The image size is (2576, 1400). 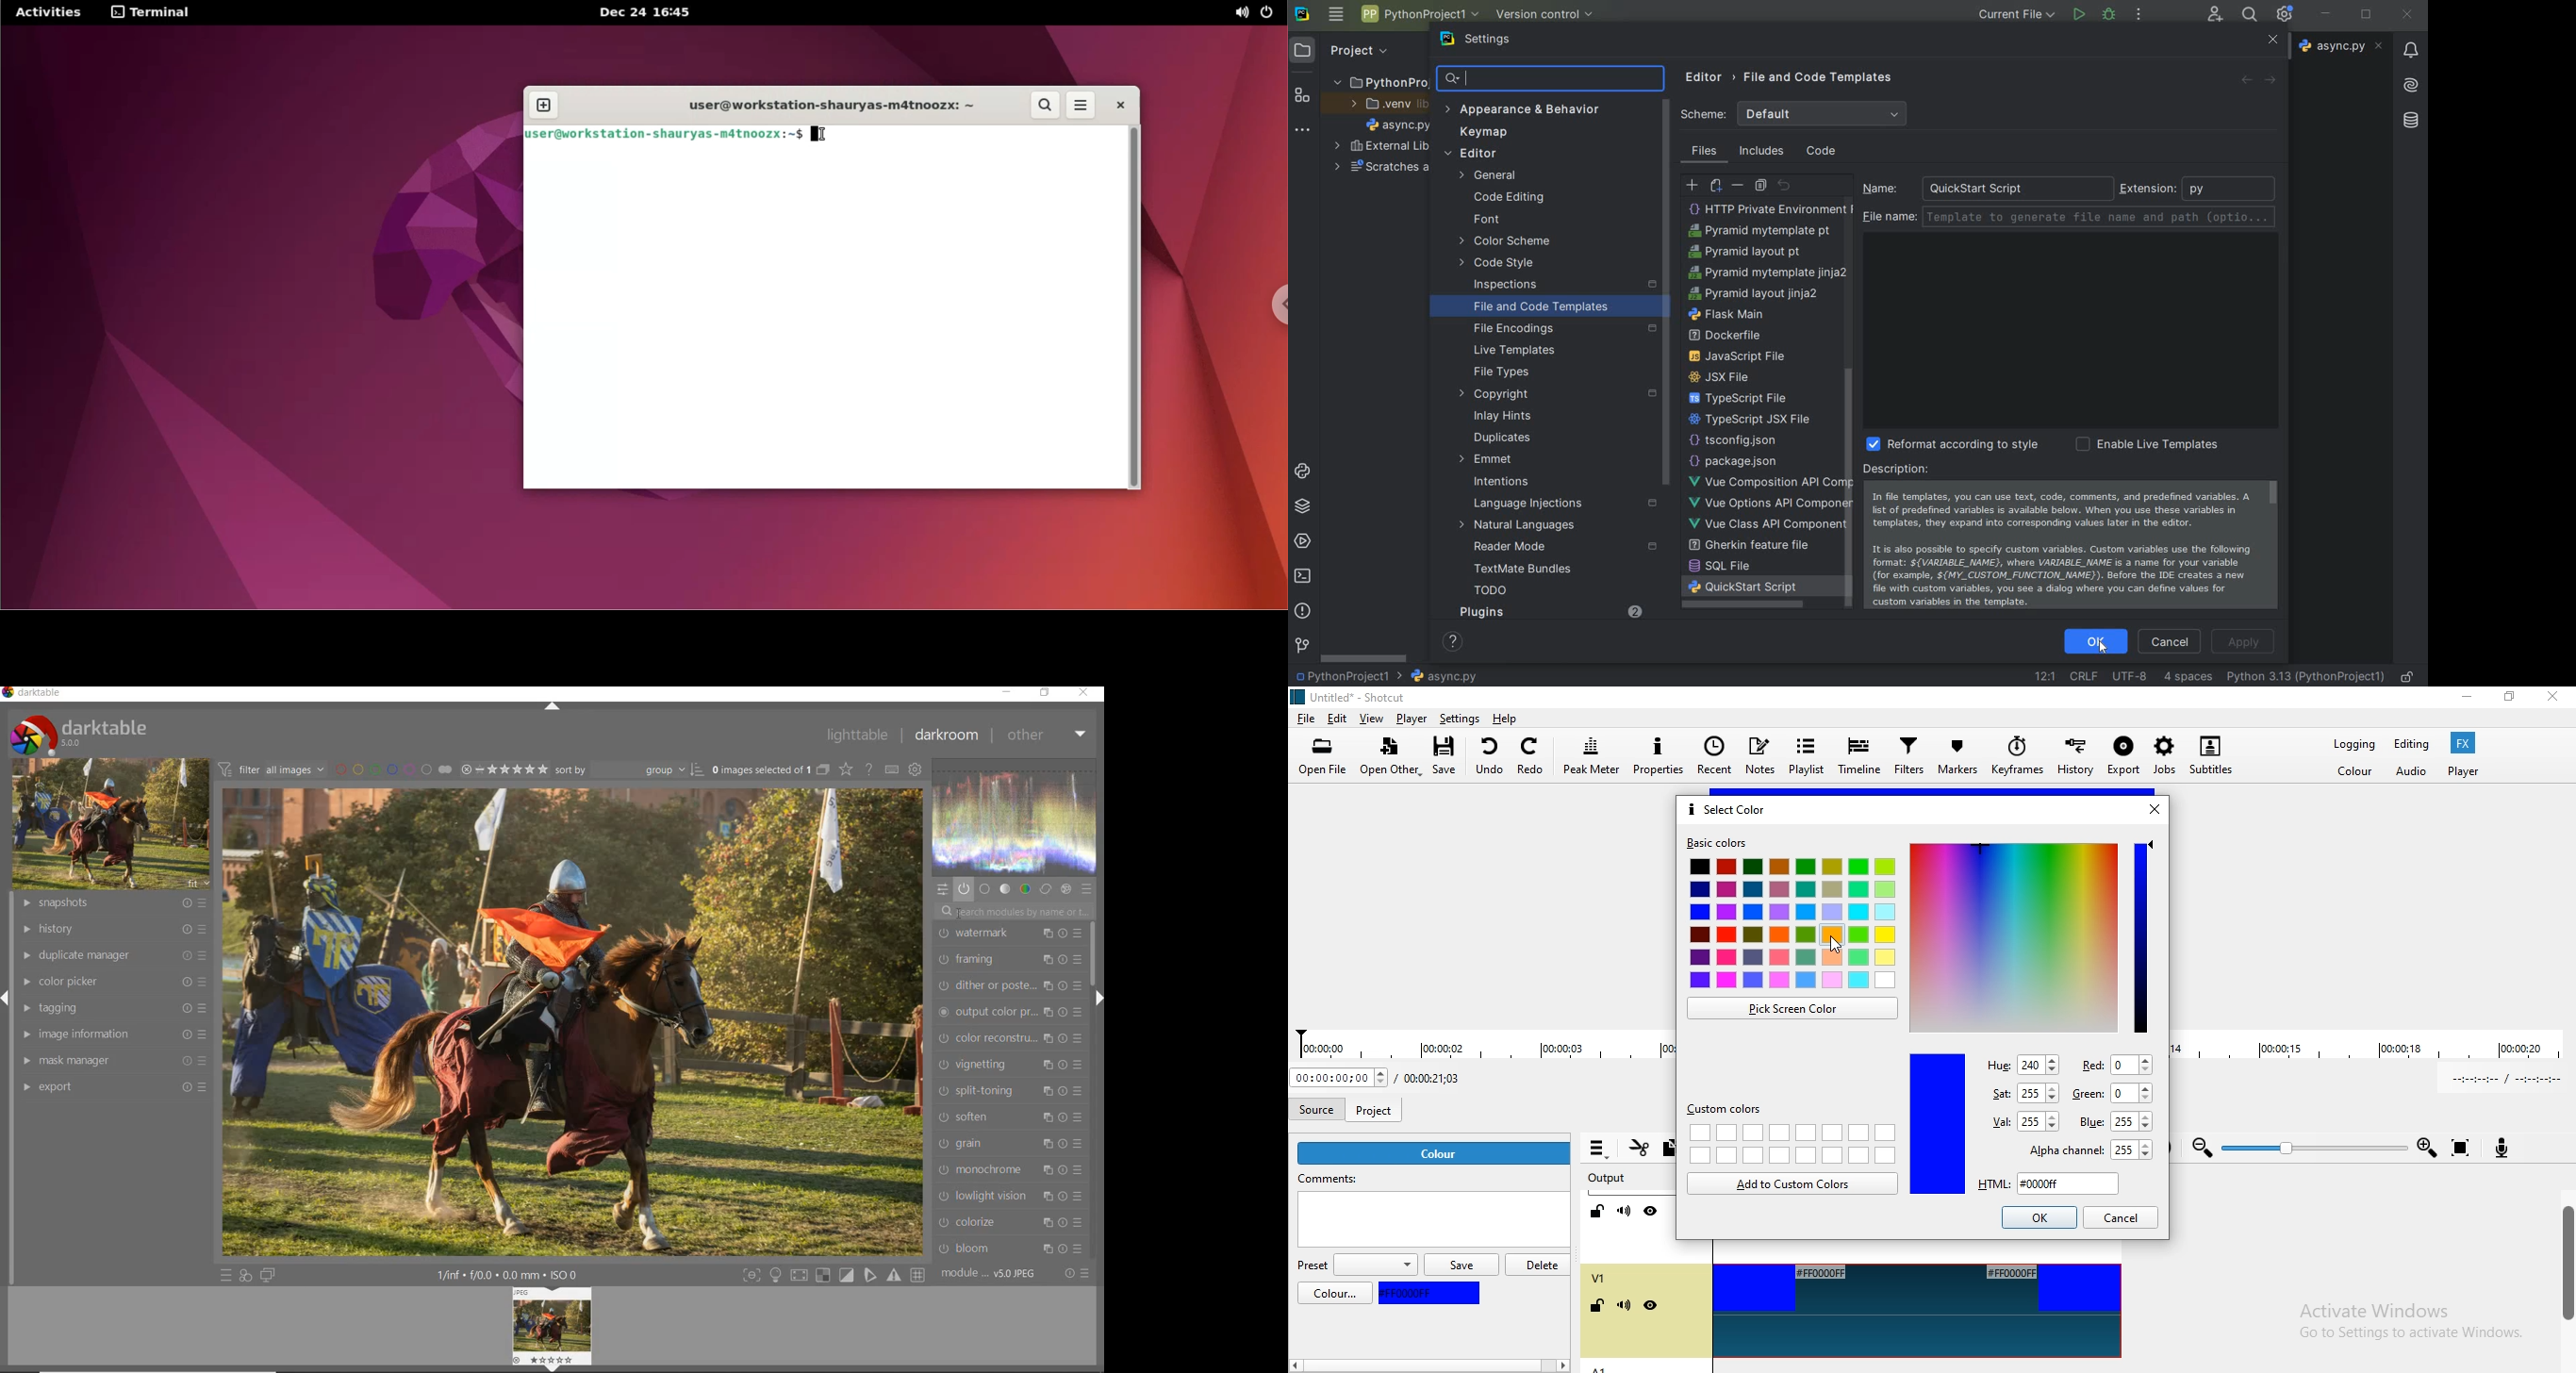 What do you see at coordinates (1861, 756) in the screenshot?
I see `Timeline` at bounding box center [1861, 756].